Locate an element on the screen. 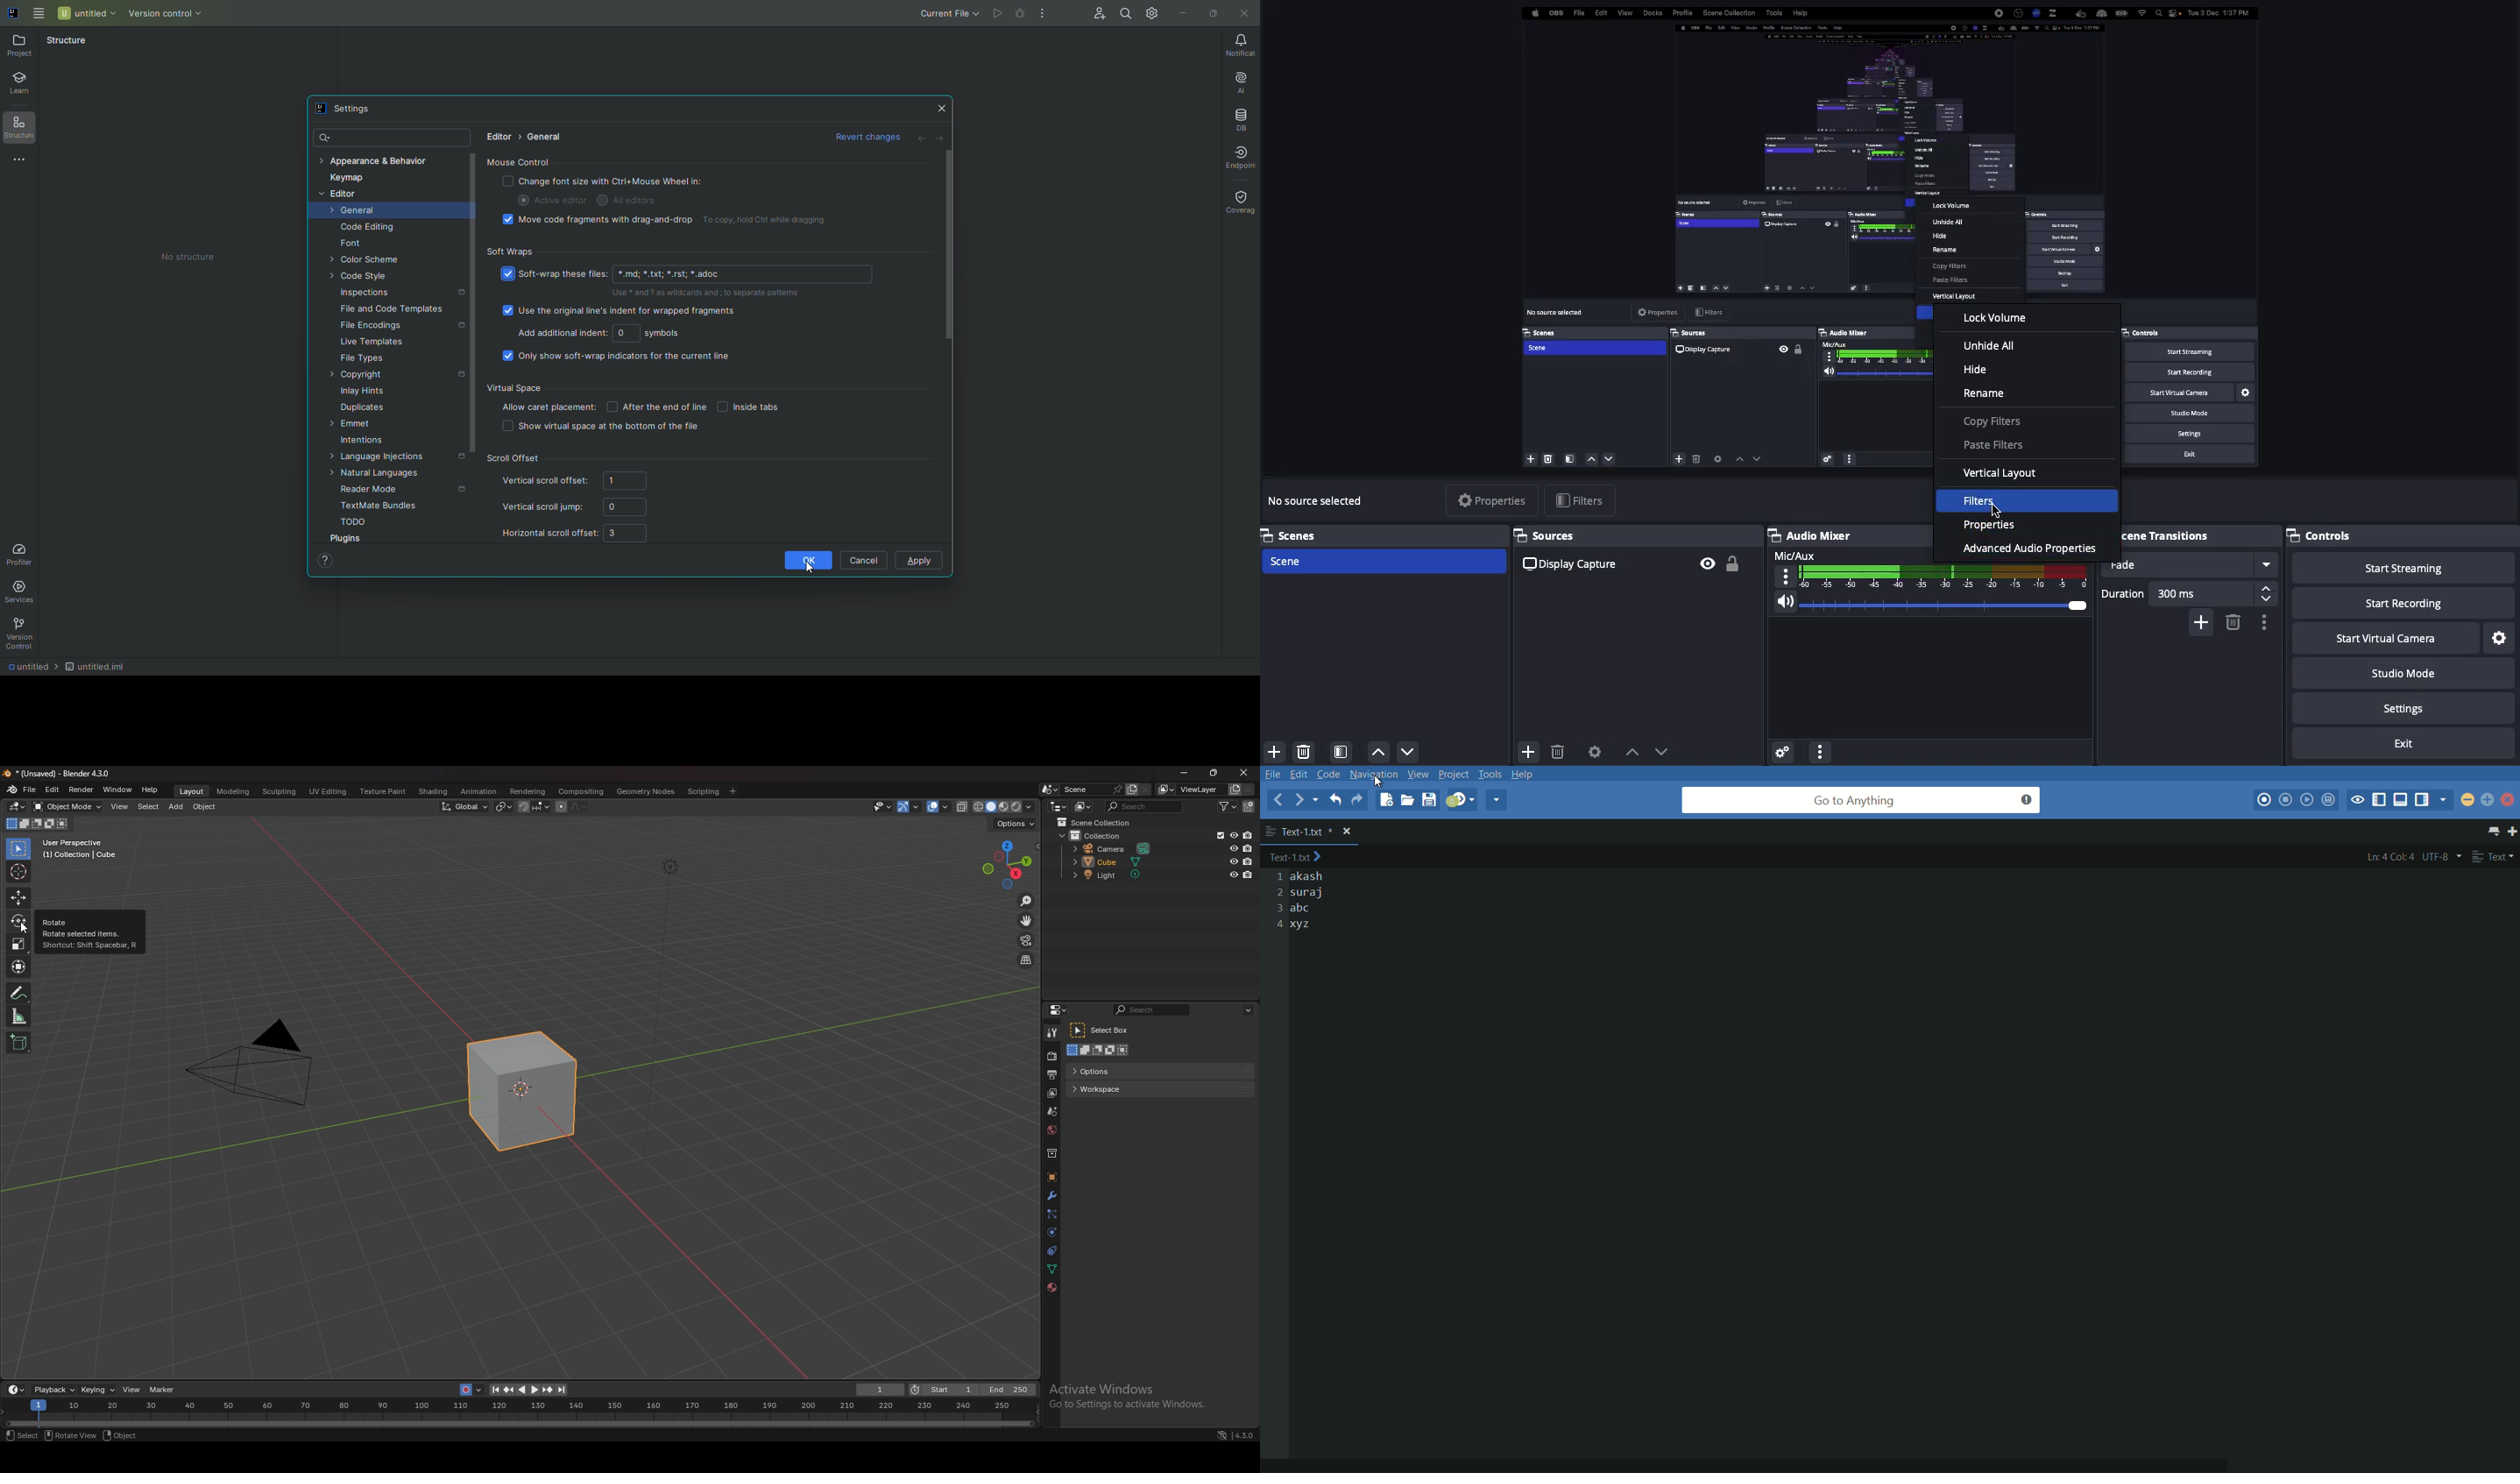  code is located at coordinates (1329, 774).